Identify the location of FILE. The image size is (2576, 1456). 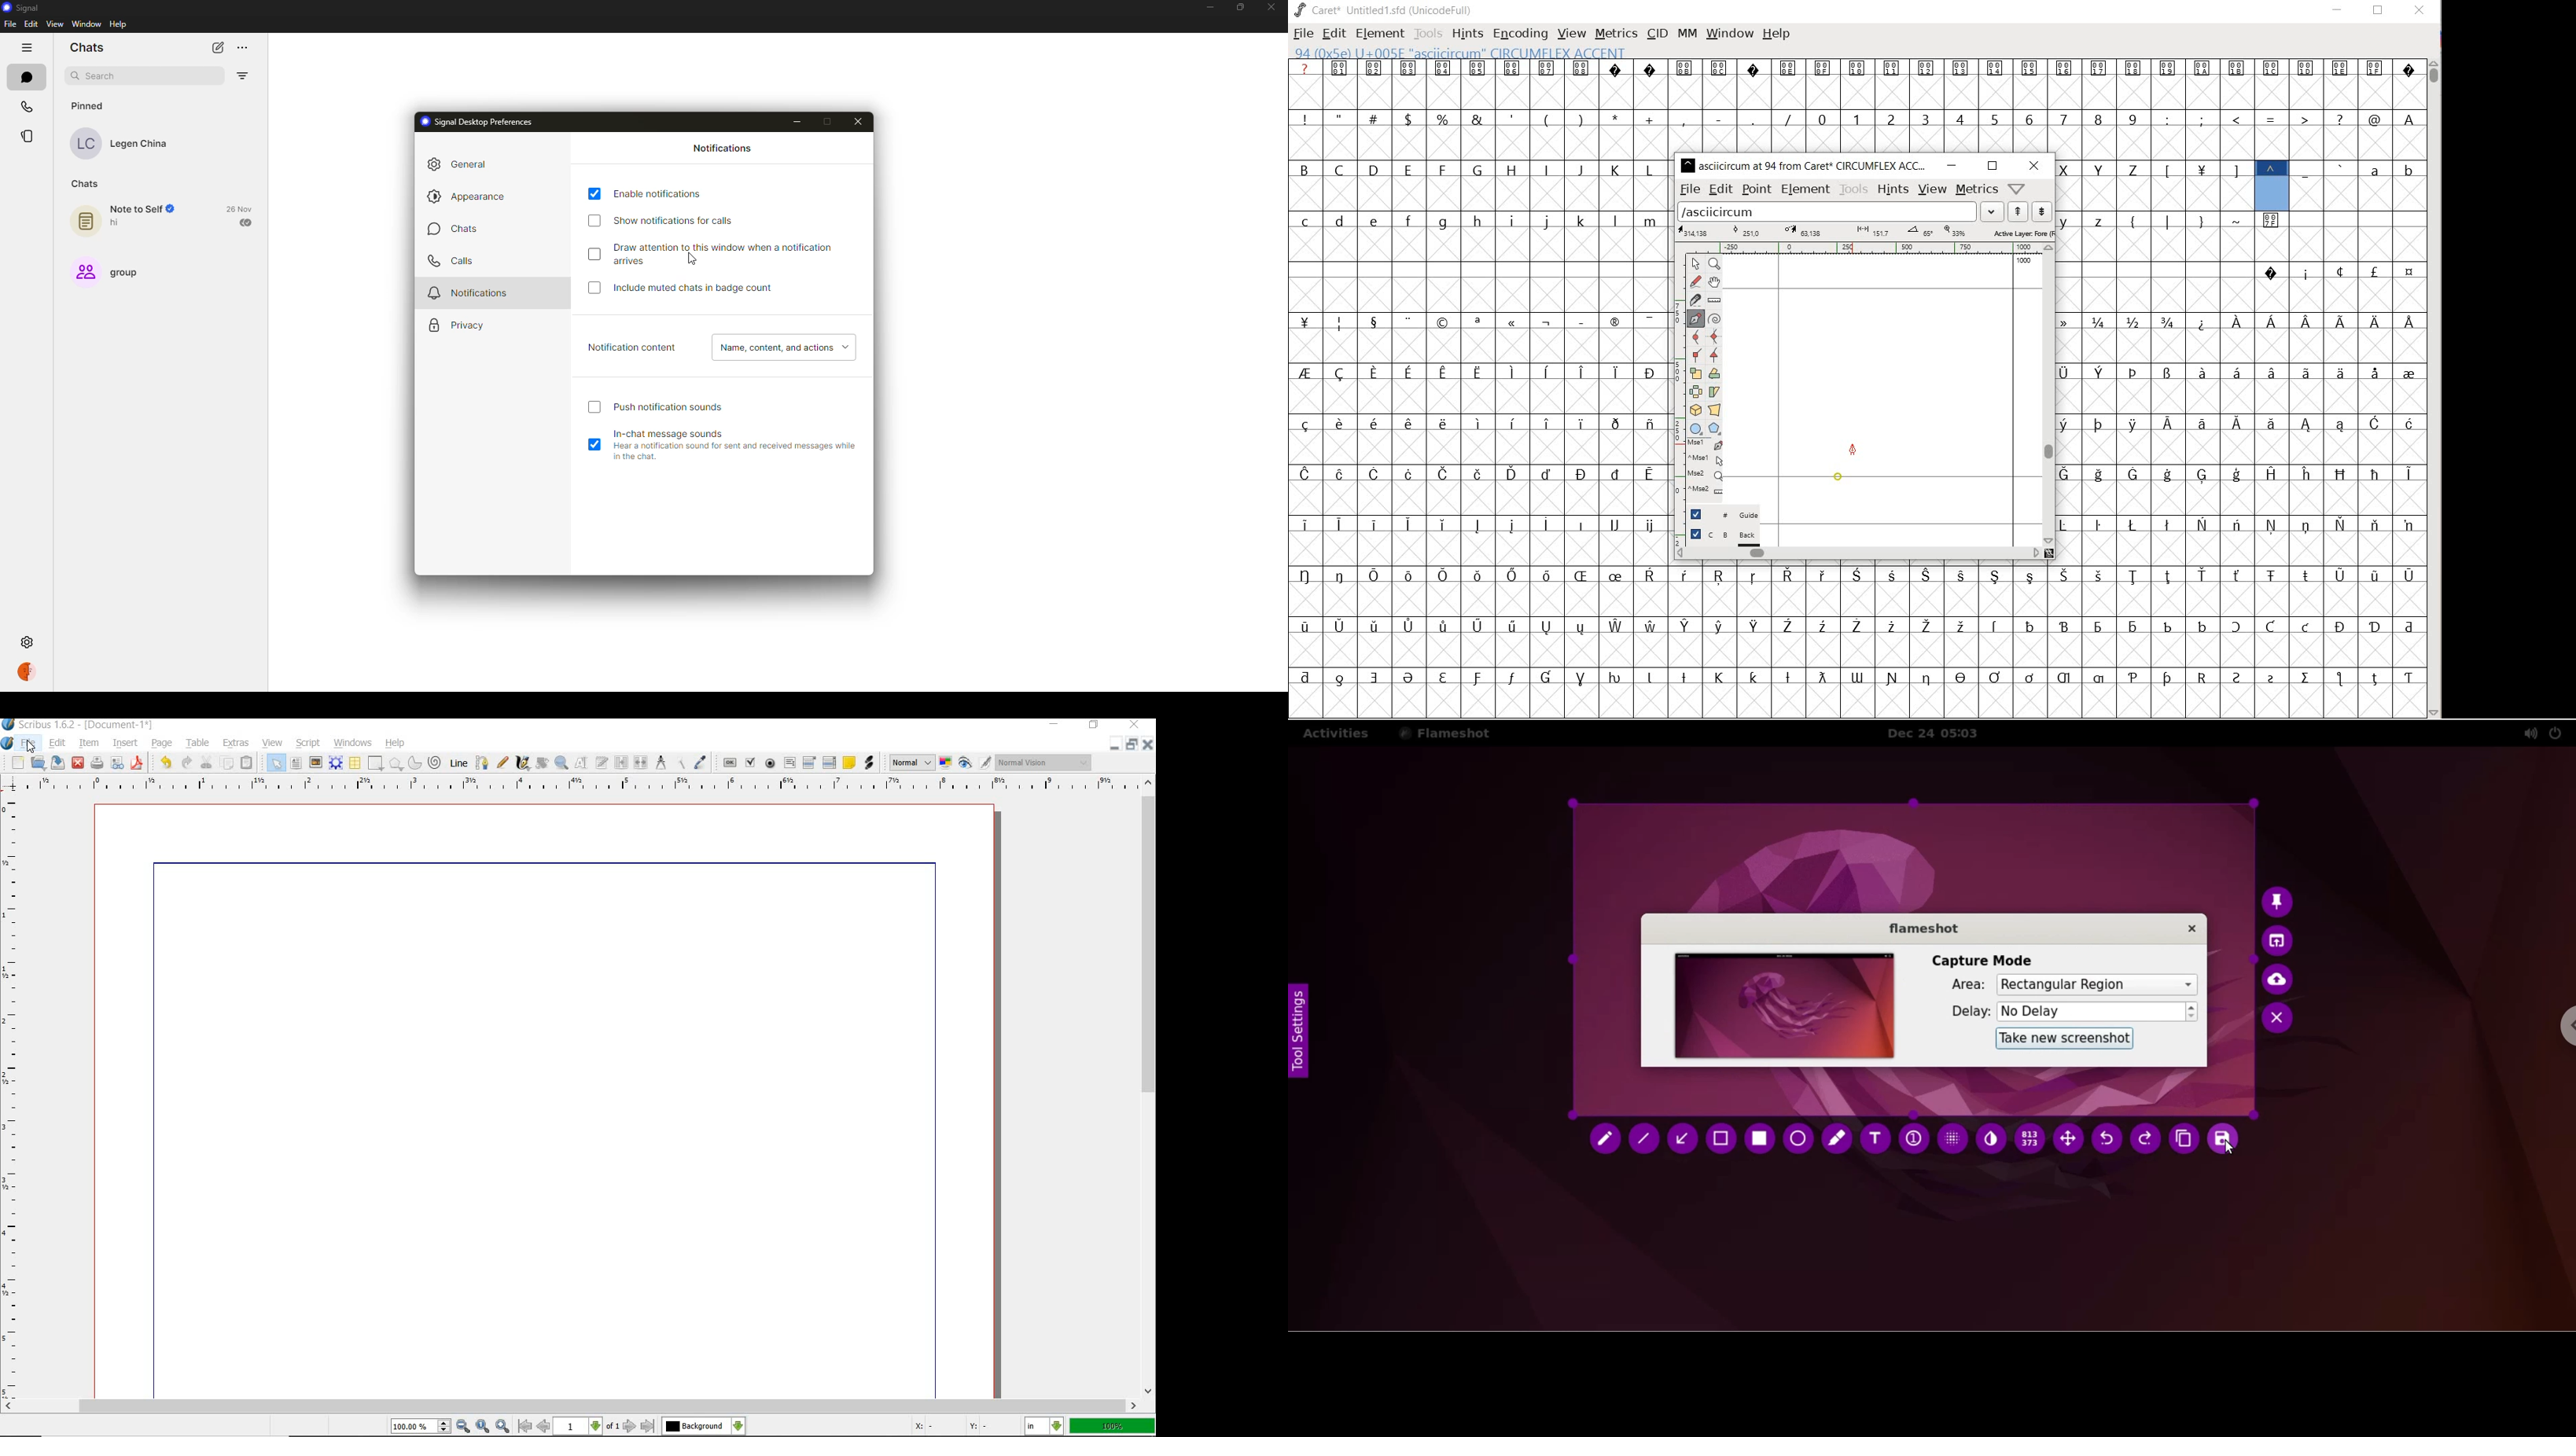
(1302, 35).